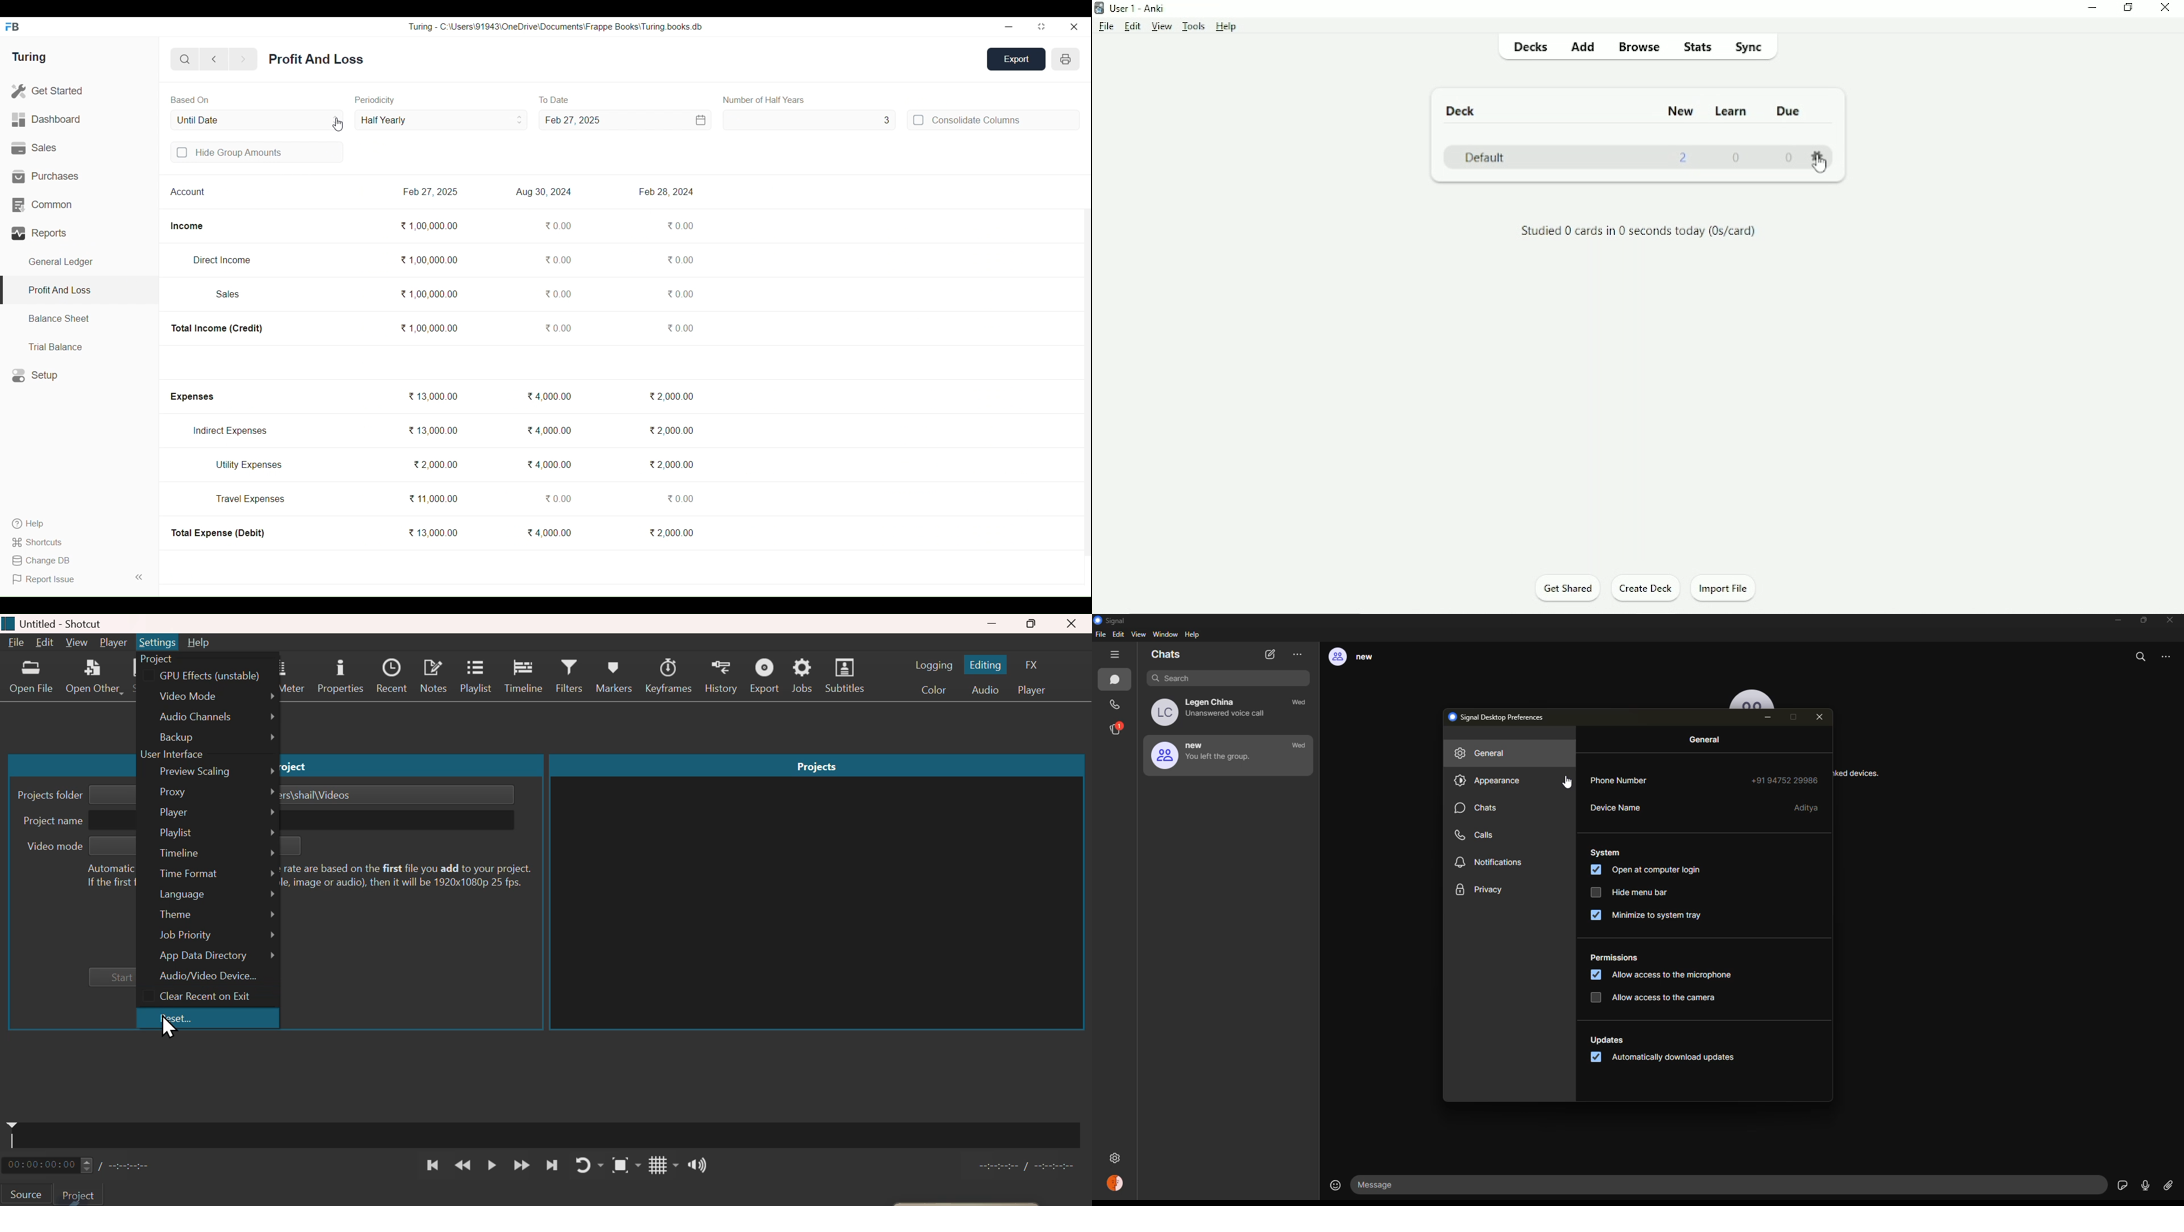 The height and width of the screenshot is (1232, 2184). Describe the element at coordinates (1460, 109) in the screenshot. I see `Deck` at that location.